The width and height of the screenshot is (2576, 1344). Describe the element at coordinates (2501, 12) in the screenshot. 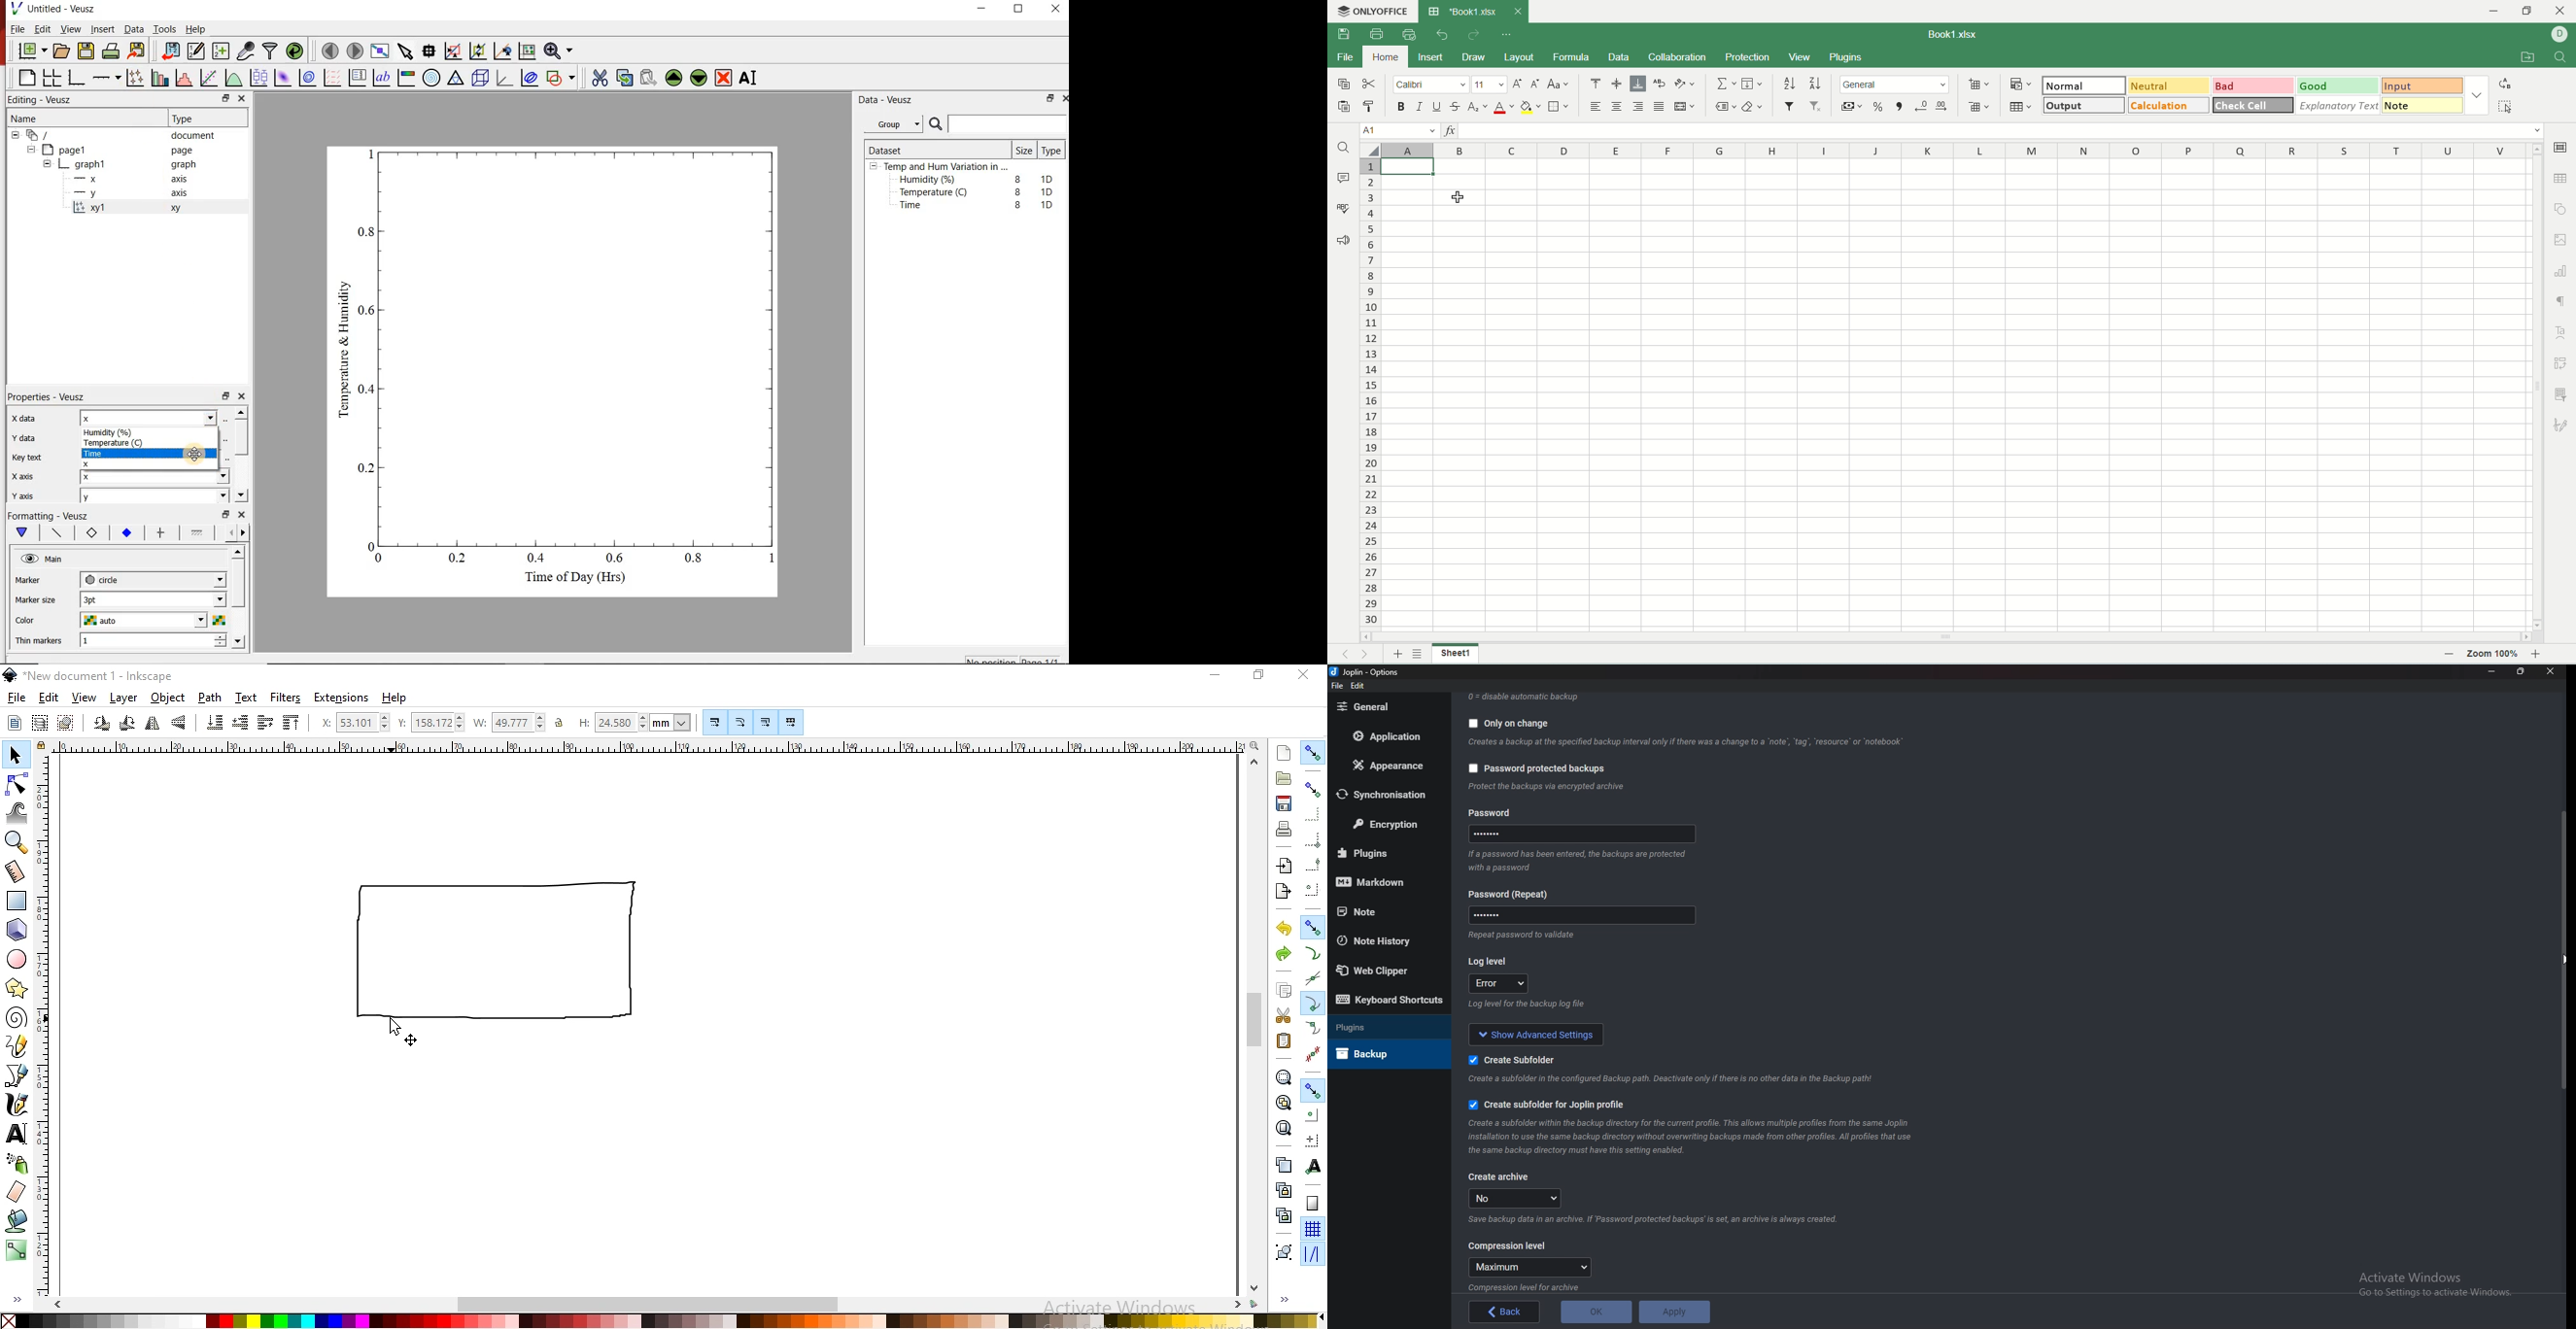

I see `minimize` at that location.